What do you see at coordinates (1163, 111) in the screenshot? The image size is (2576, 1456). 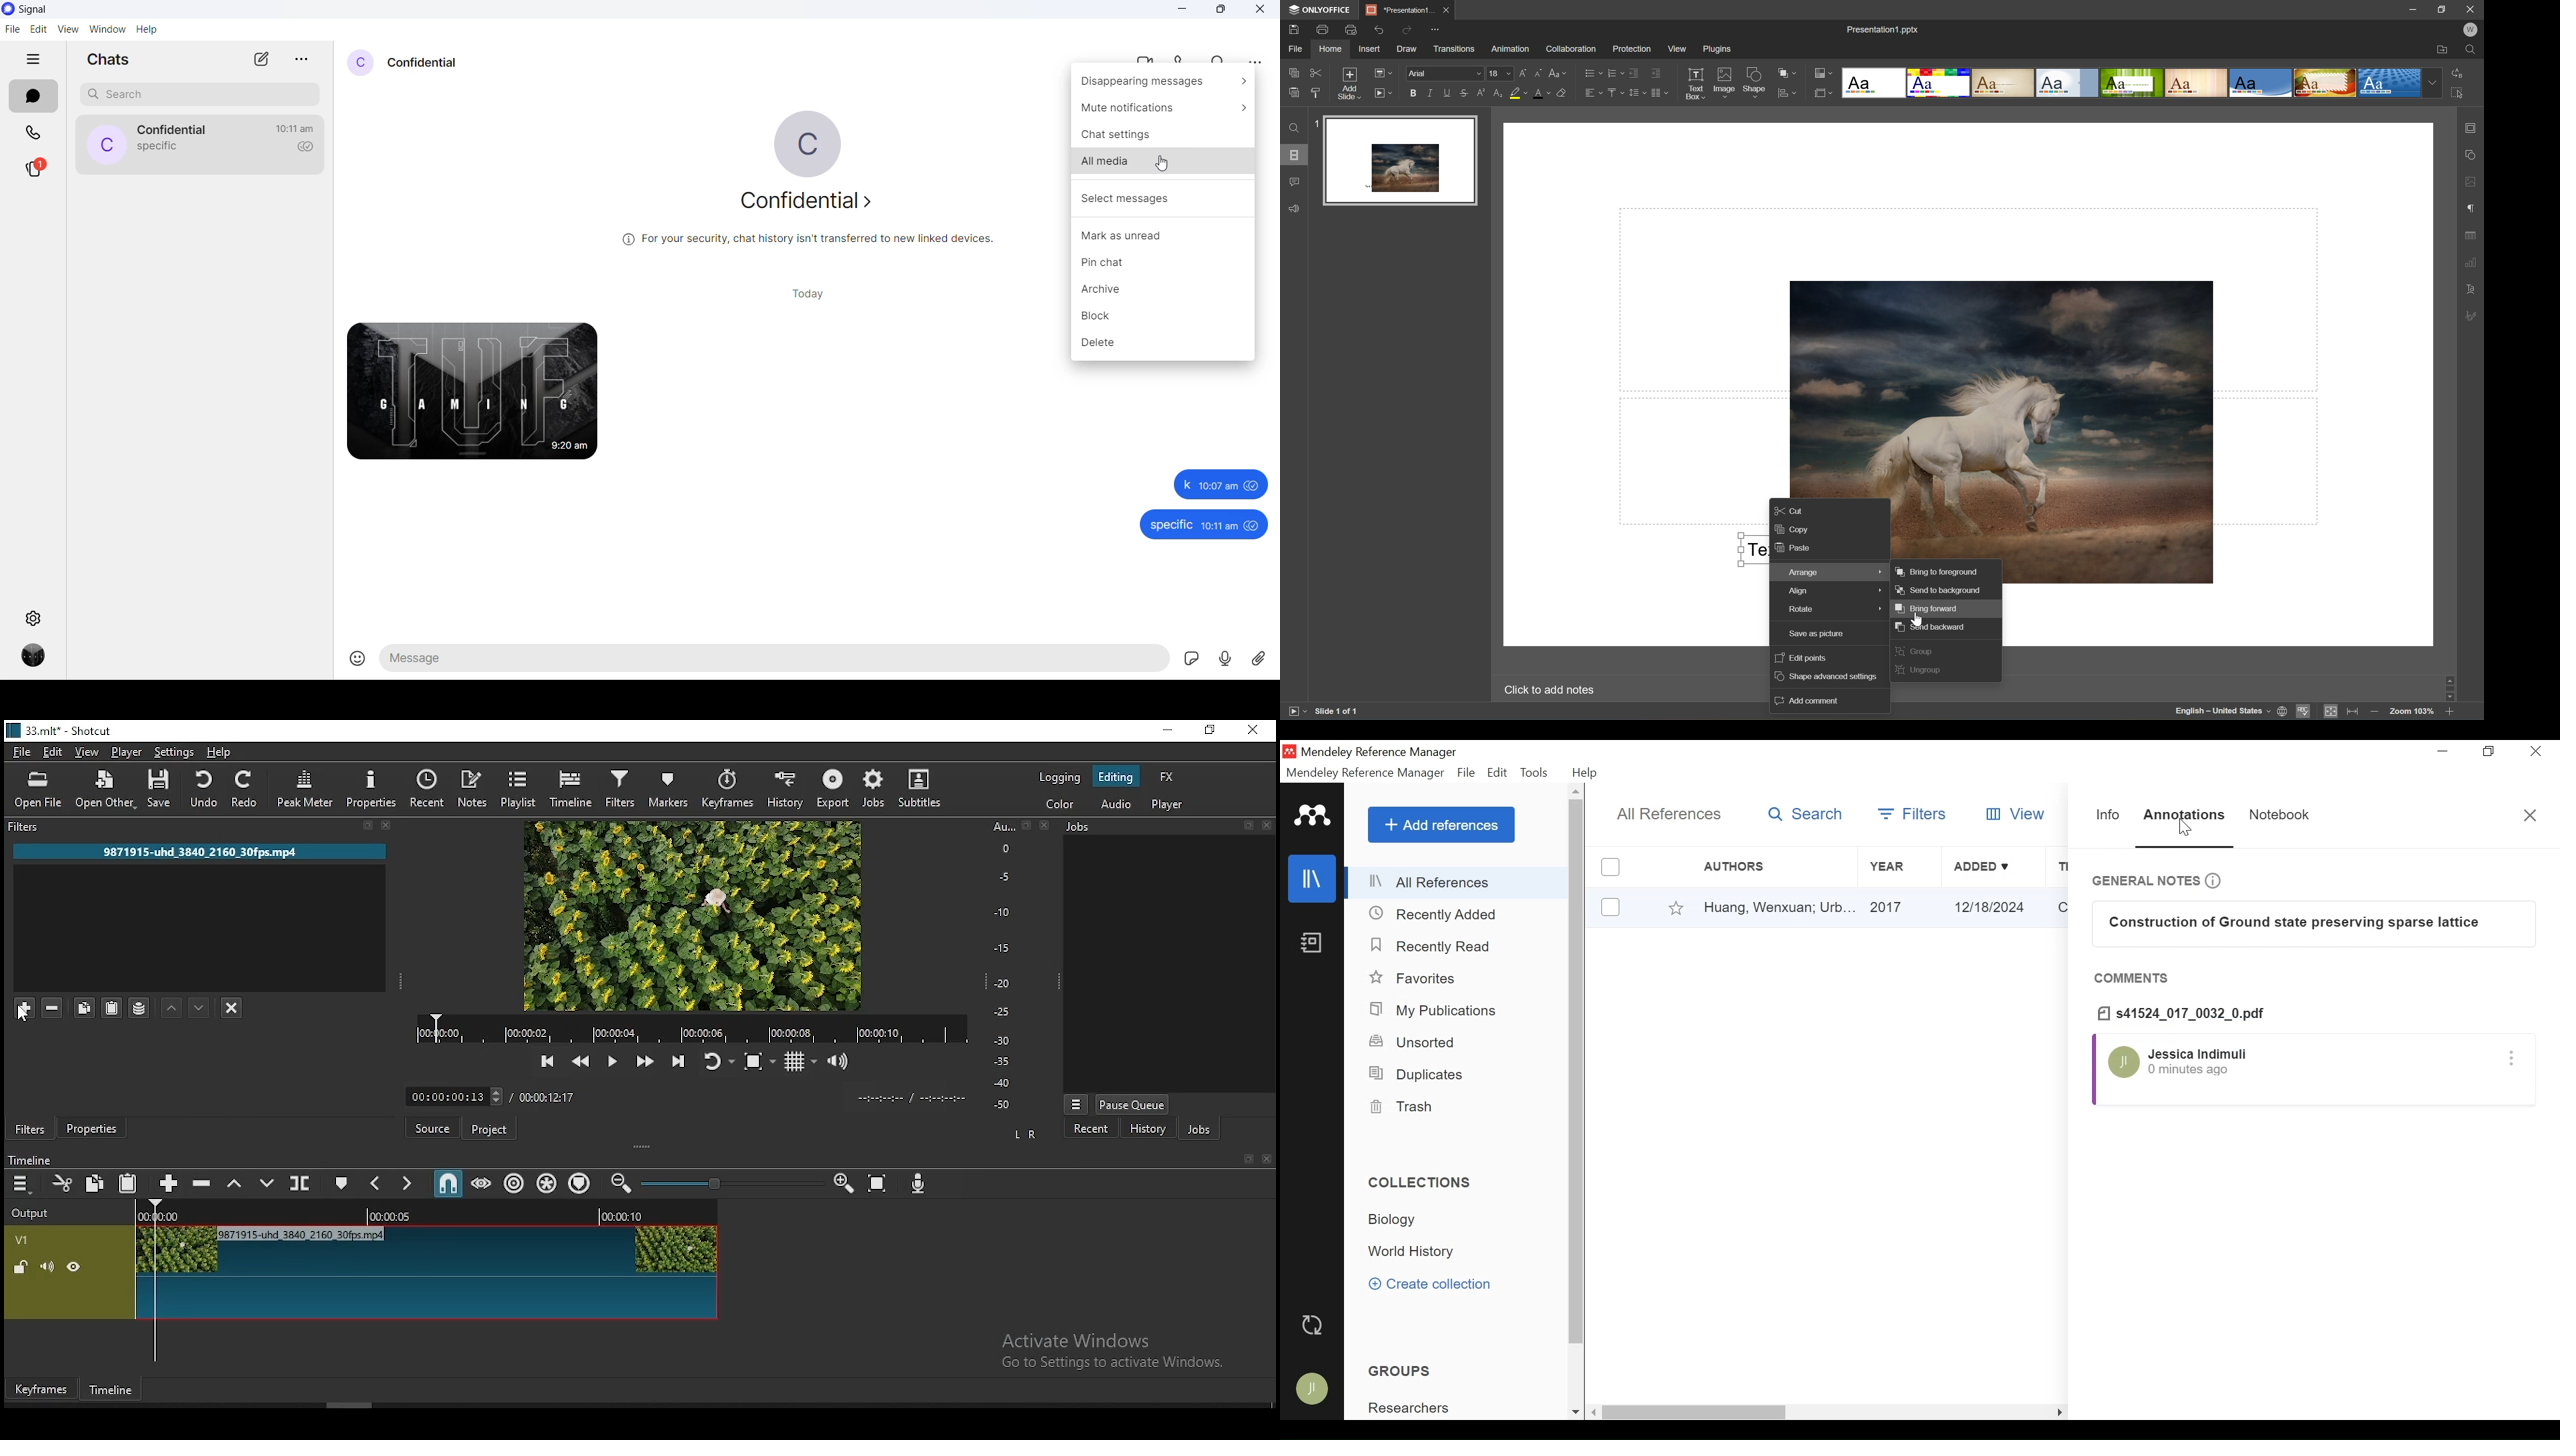 I see `mute notification` at bounding box center [1163, 111].